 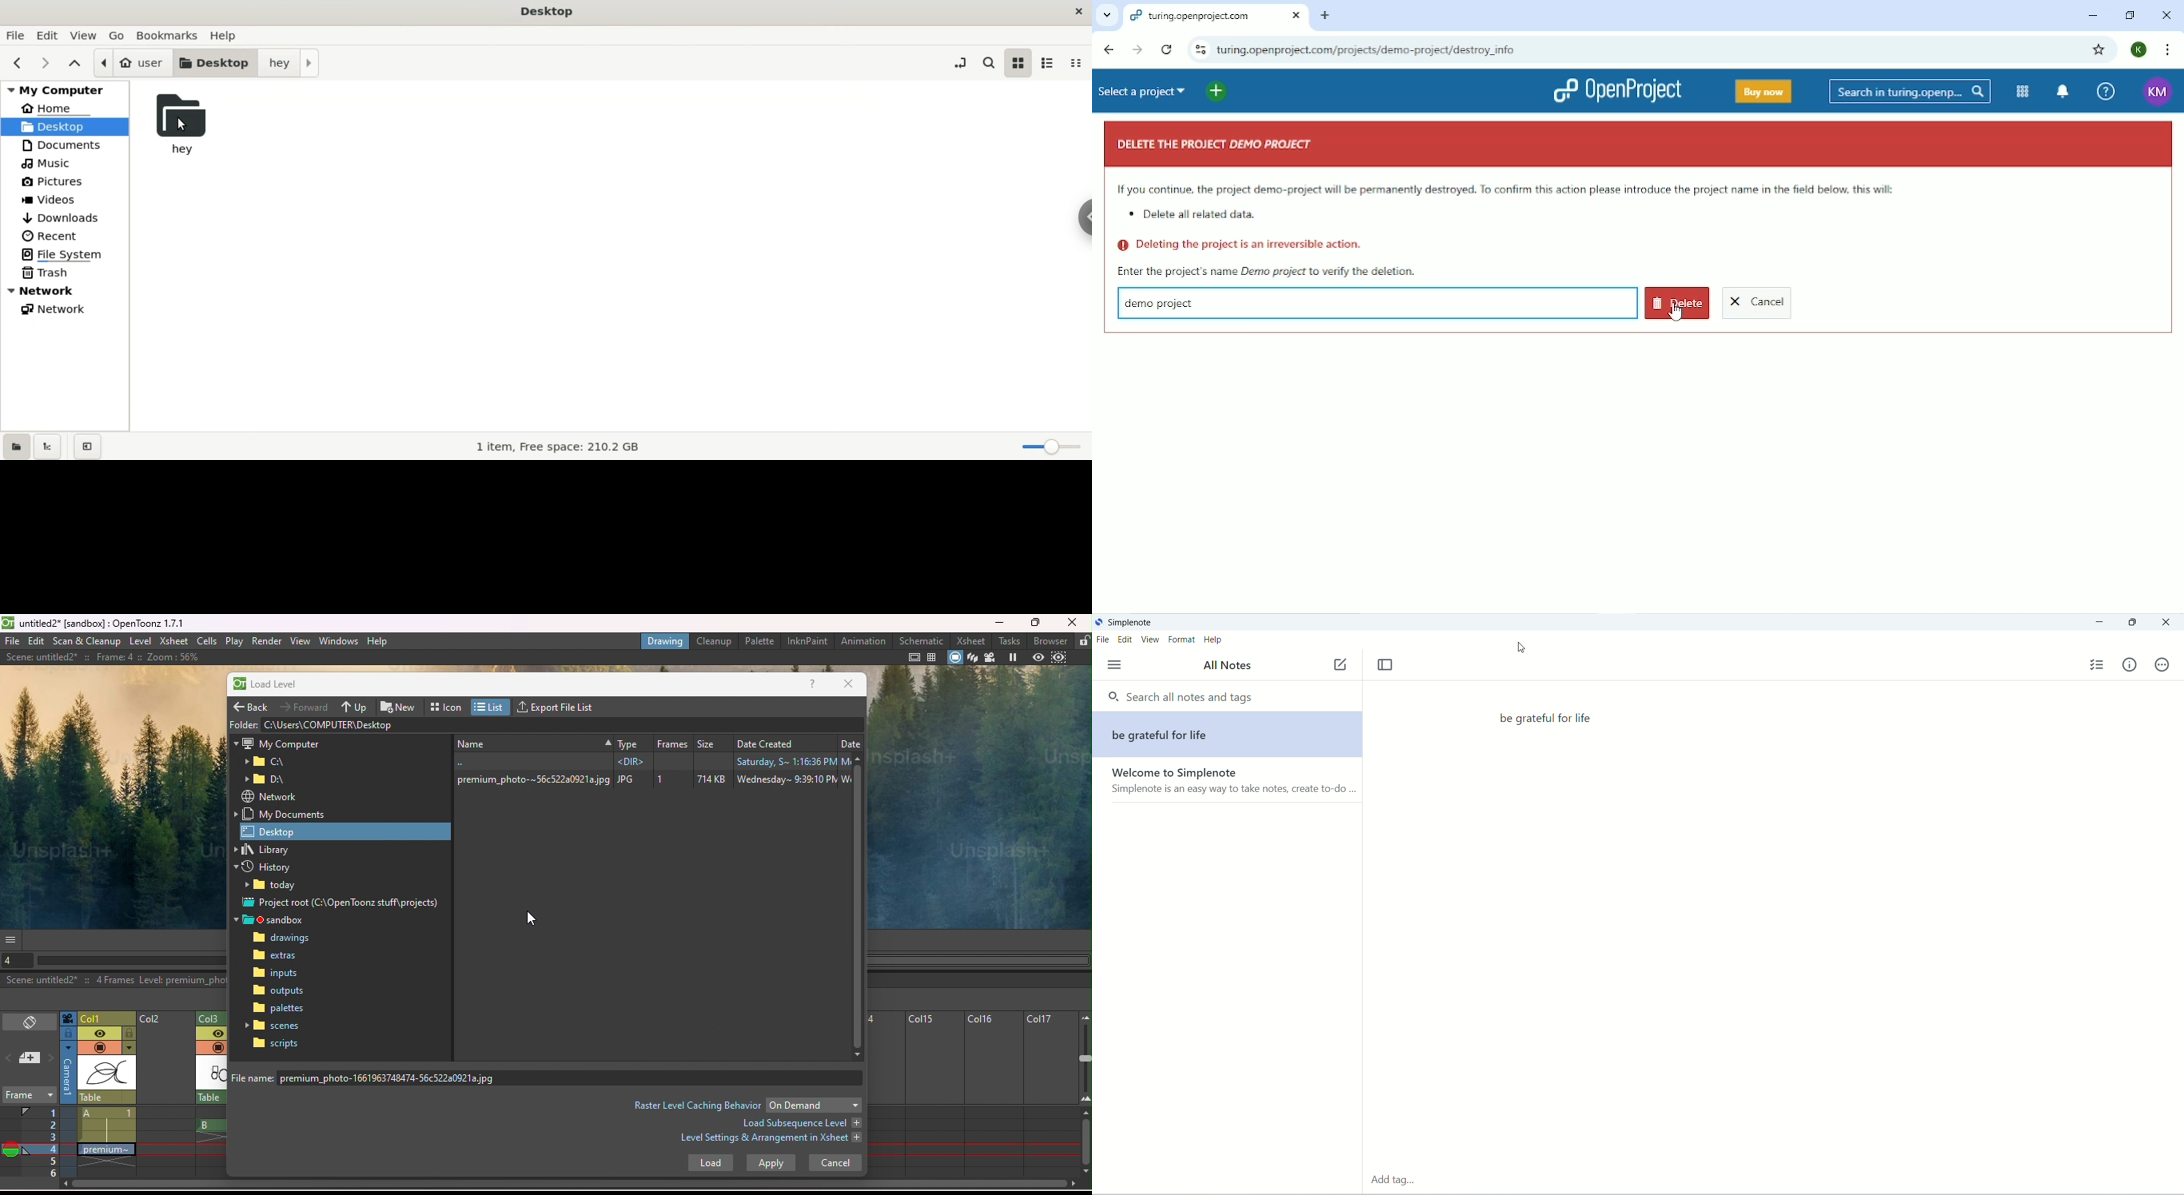 I want to click on go, so click(x=120, y=36).